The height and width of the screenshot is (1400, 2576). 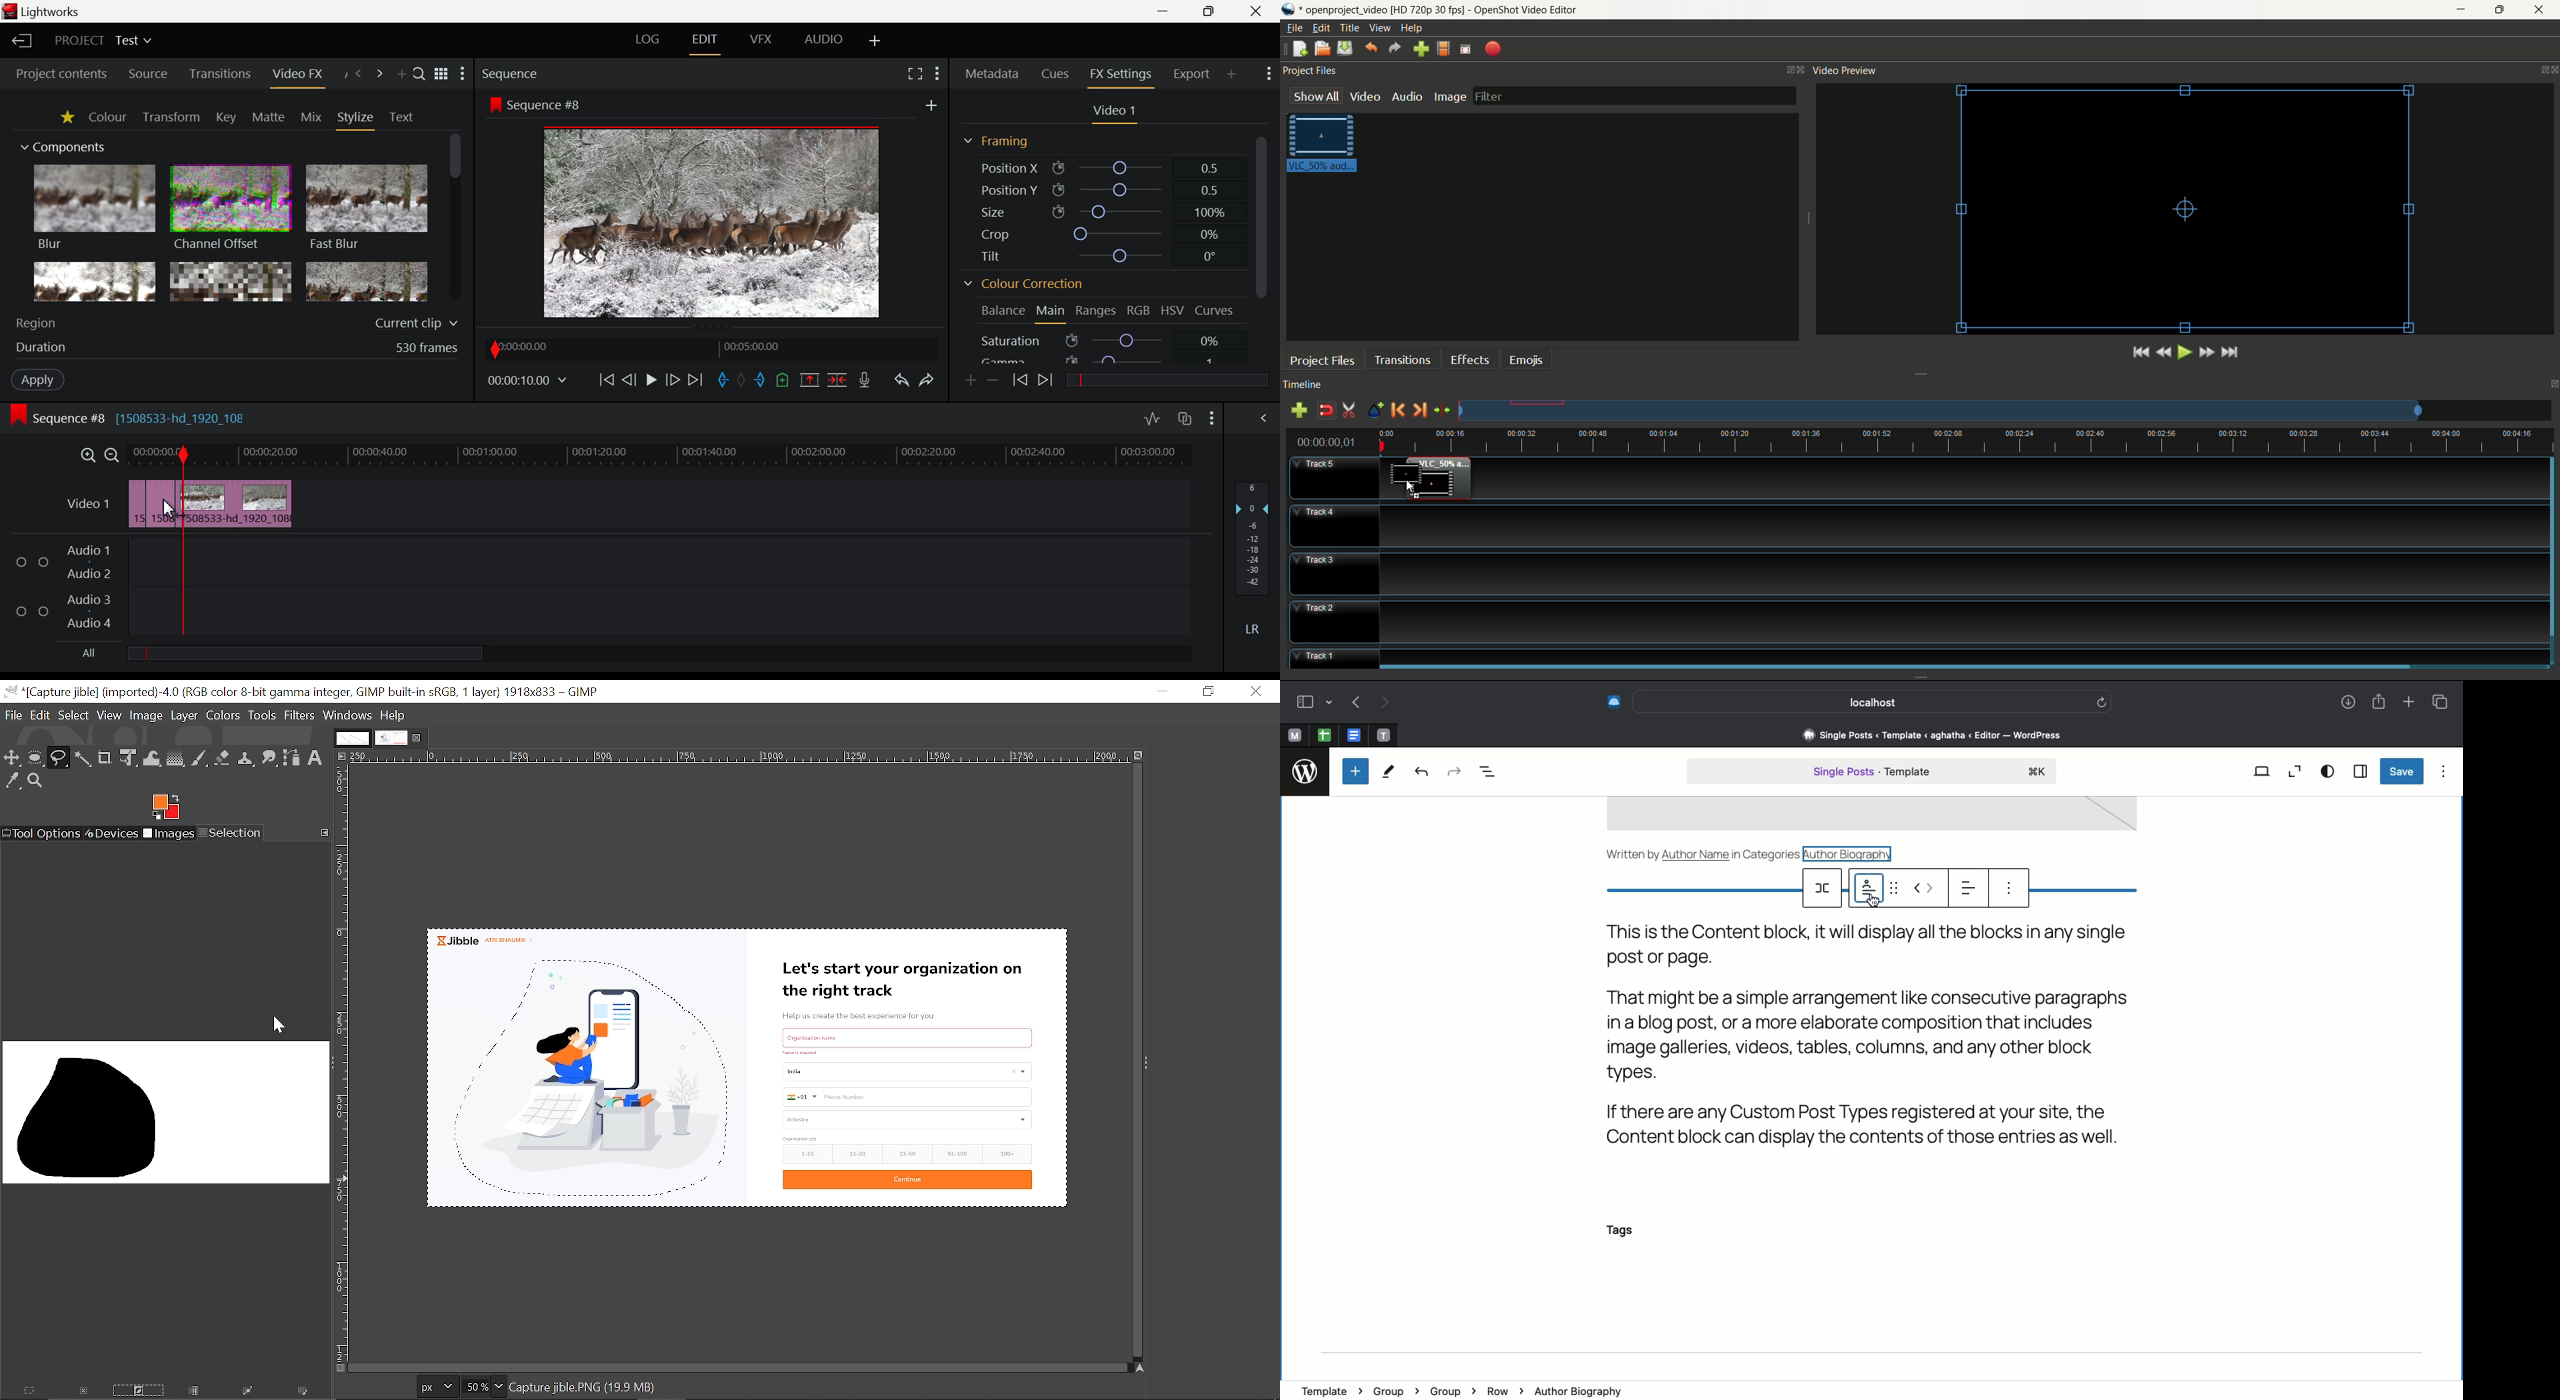 What do you see at coordinates (287, 653) in the screenshot?
I see `All` at bounding box center [287, 653].